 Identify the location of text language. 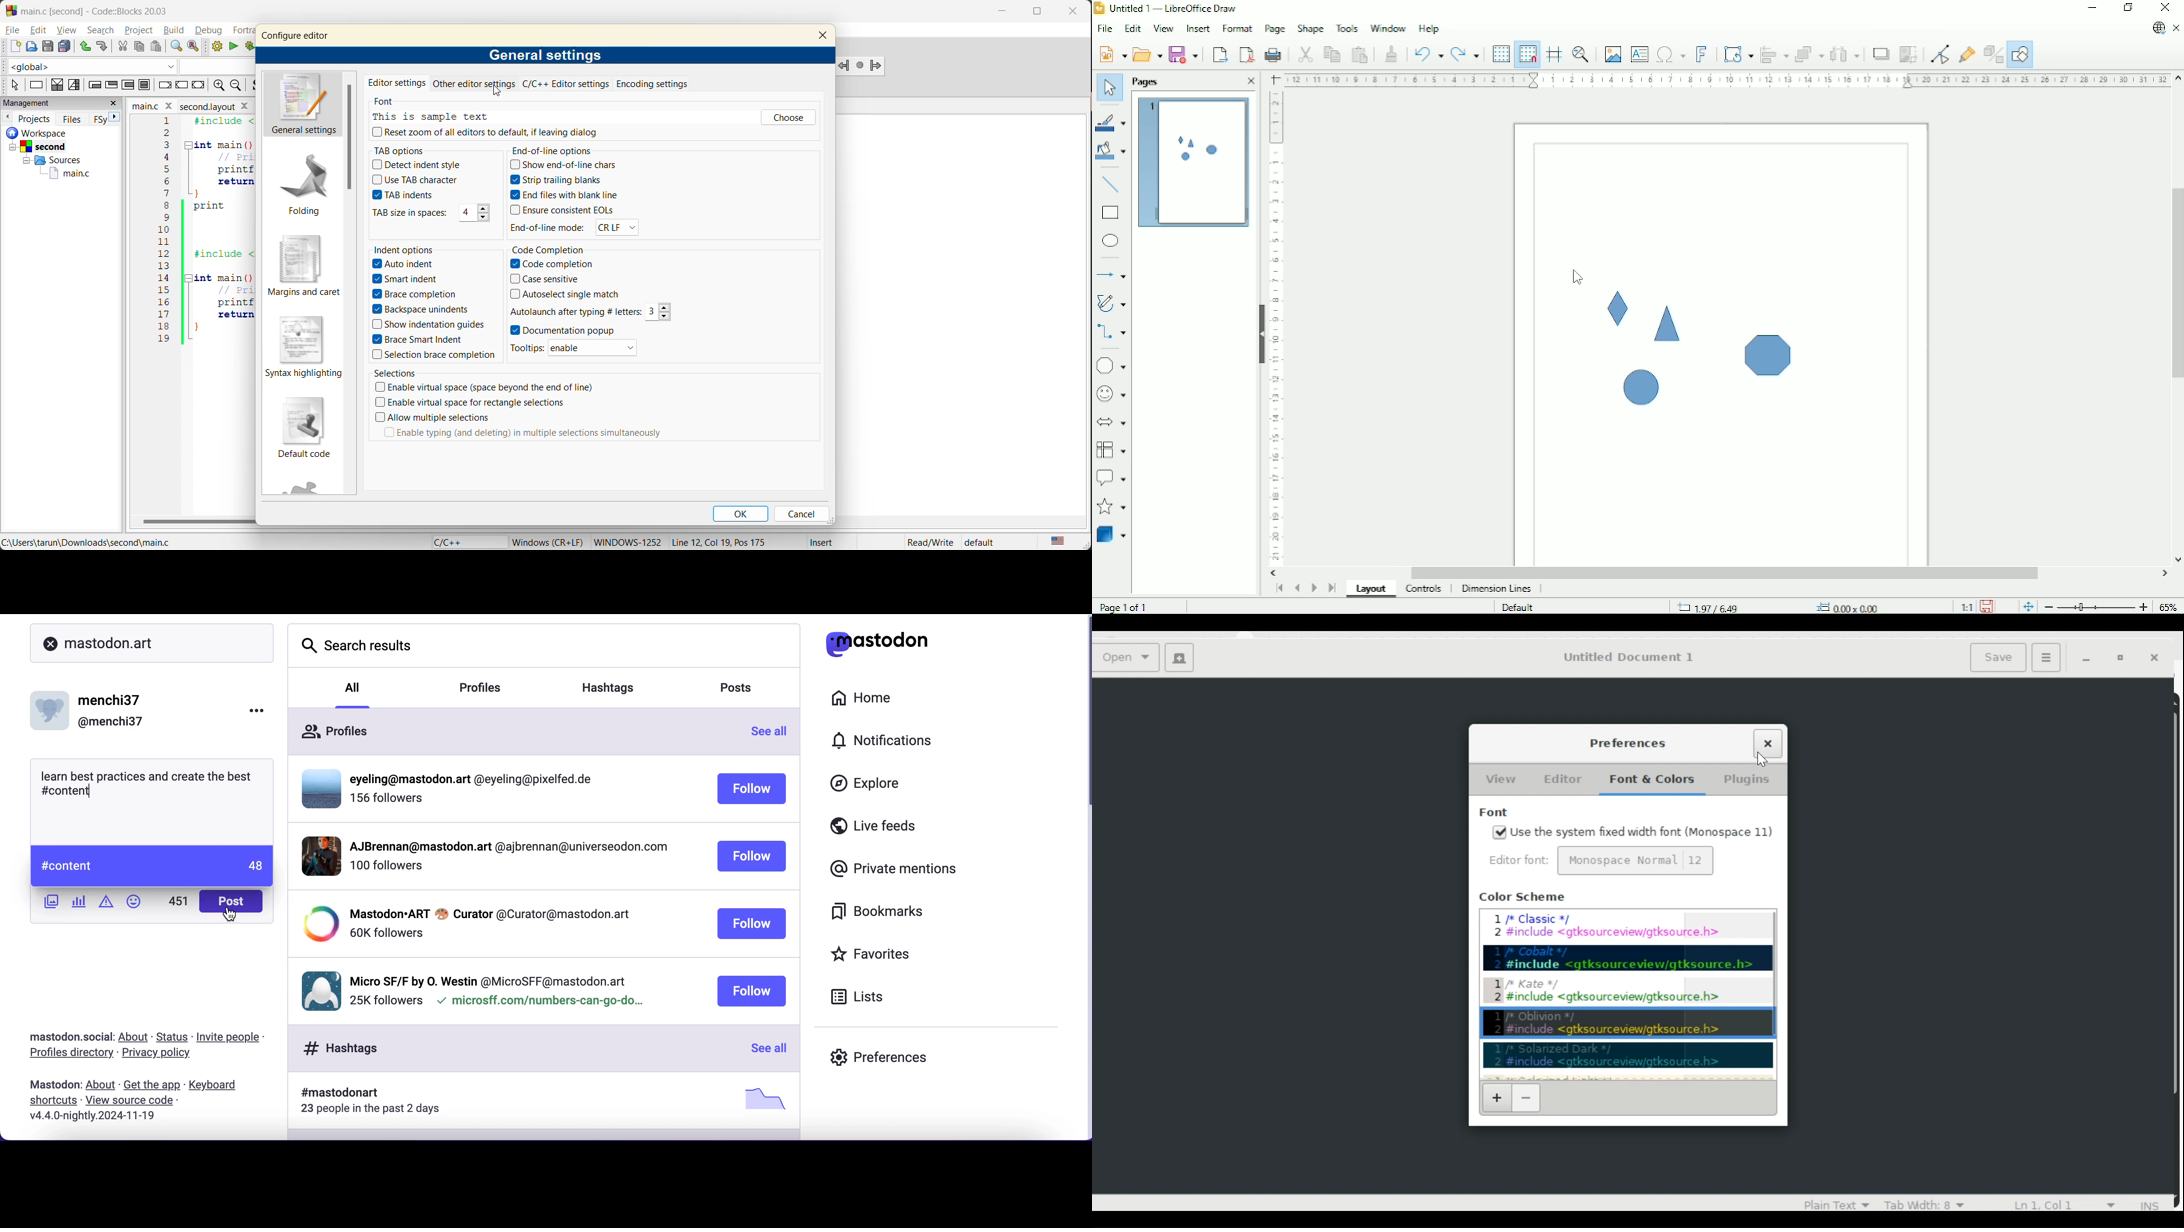
(1060, 541).